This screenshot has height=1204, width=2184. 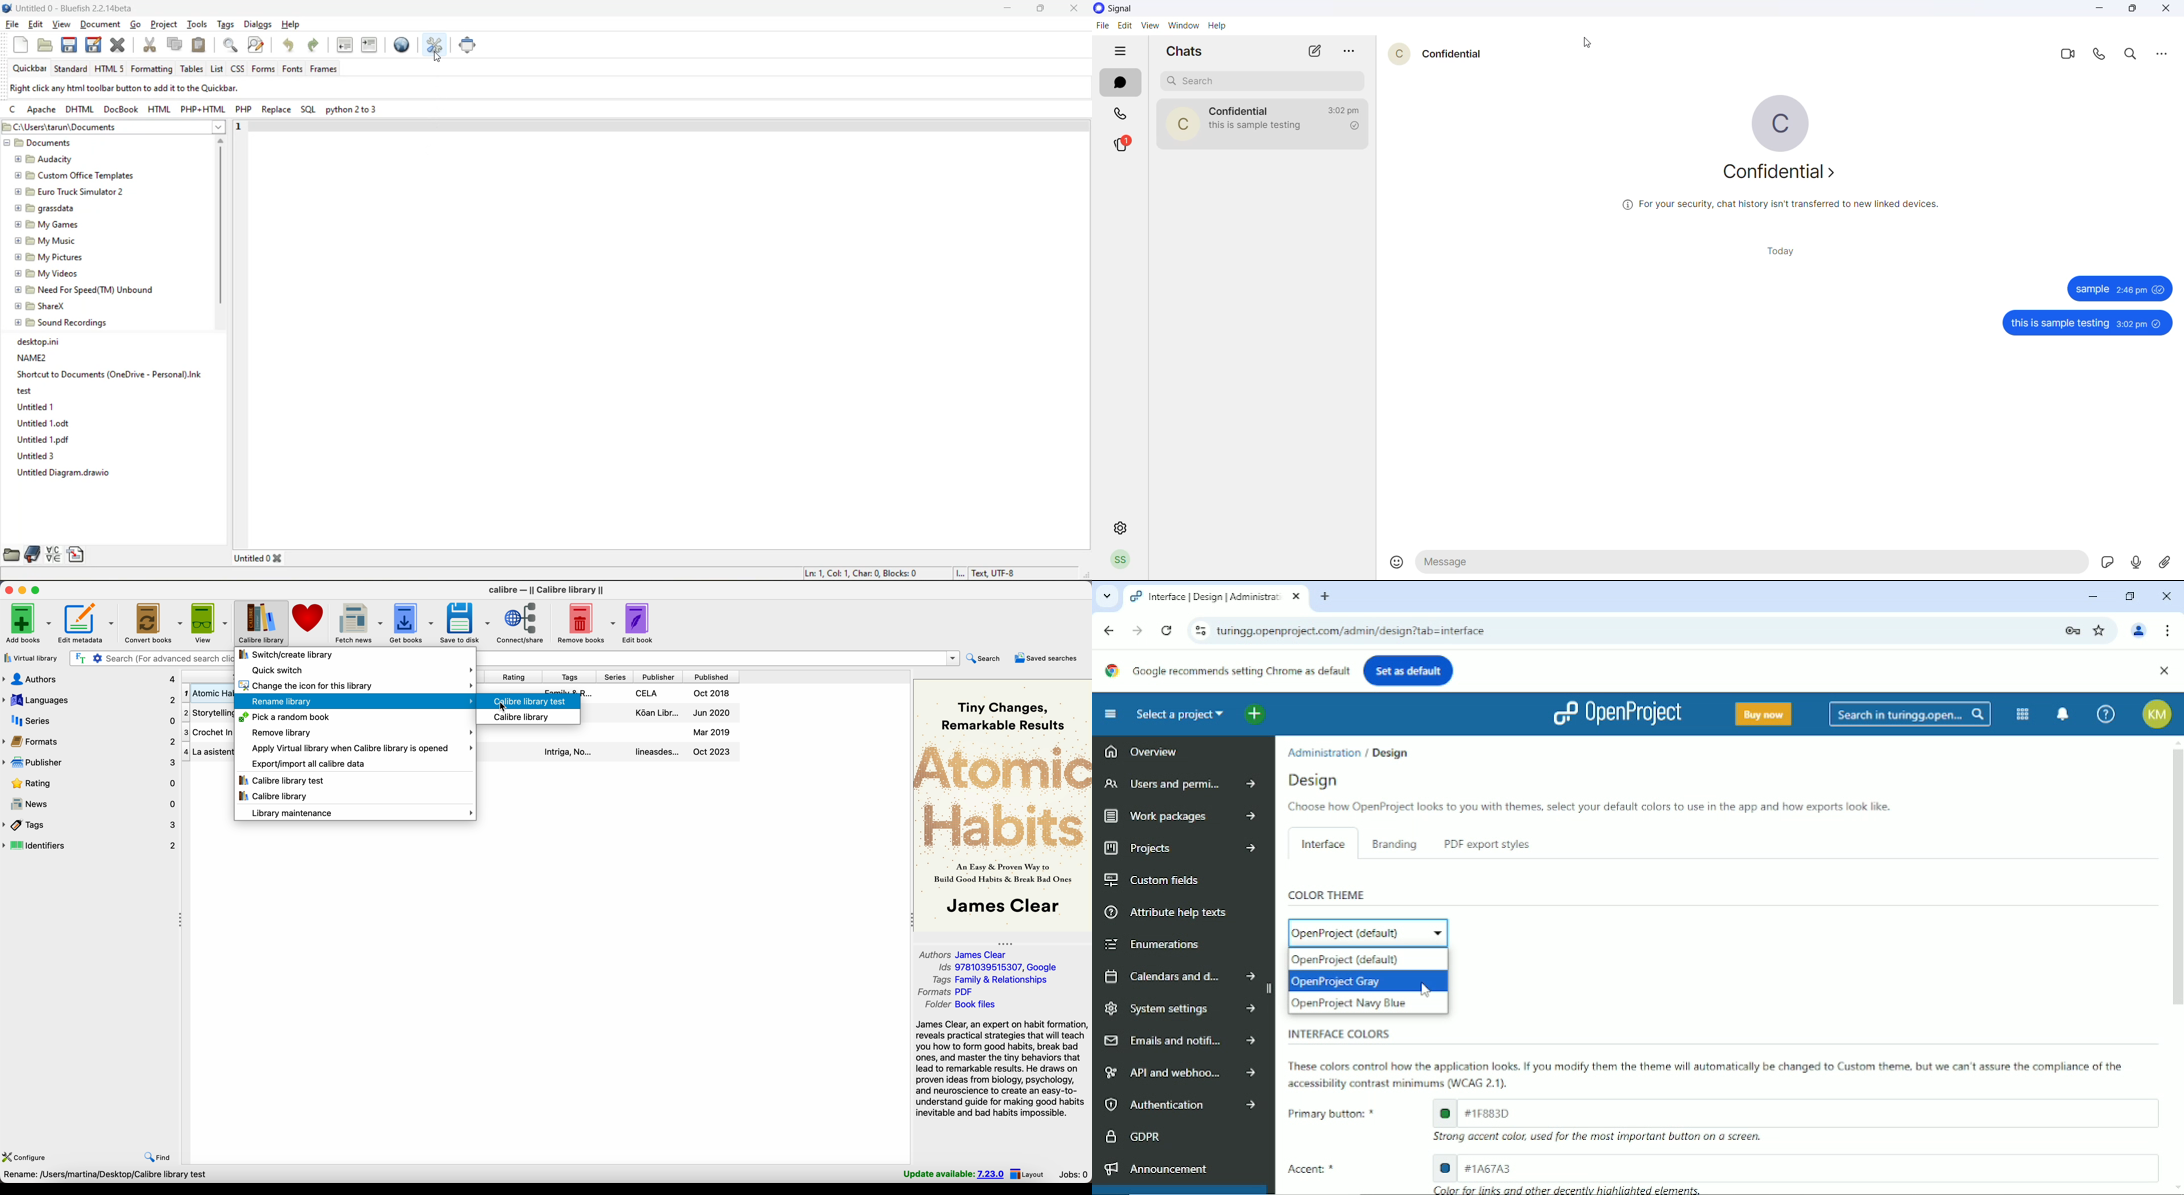 I want to click on calls, so click(x=1121, y=113).